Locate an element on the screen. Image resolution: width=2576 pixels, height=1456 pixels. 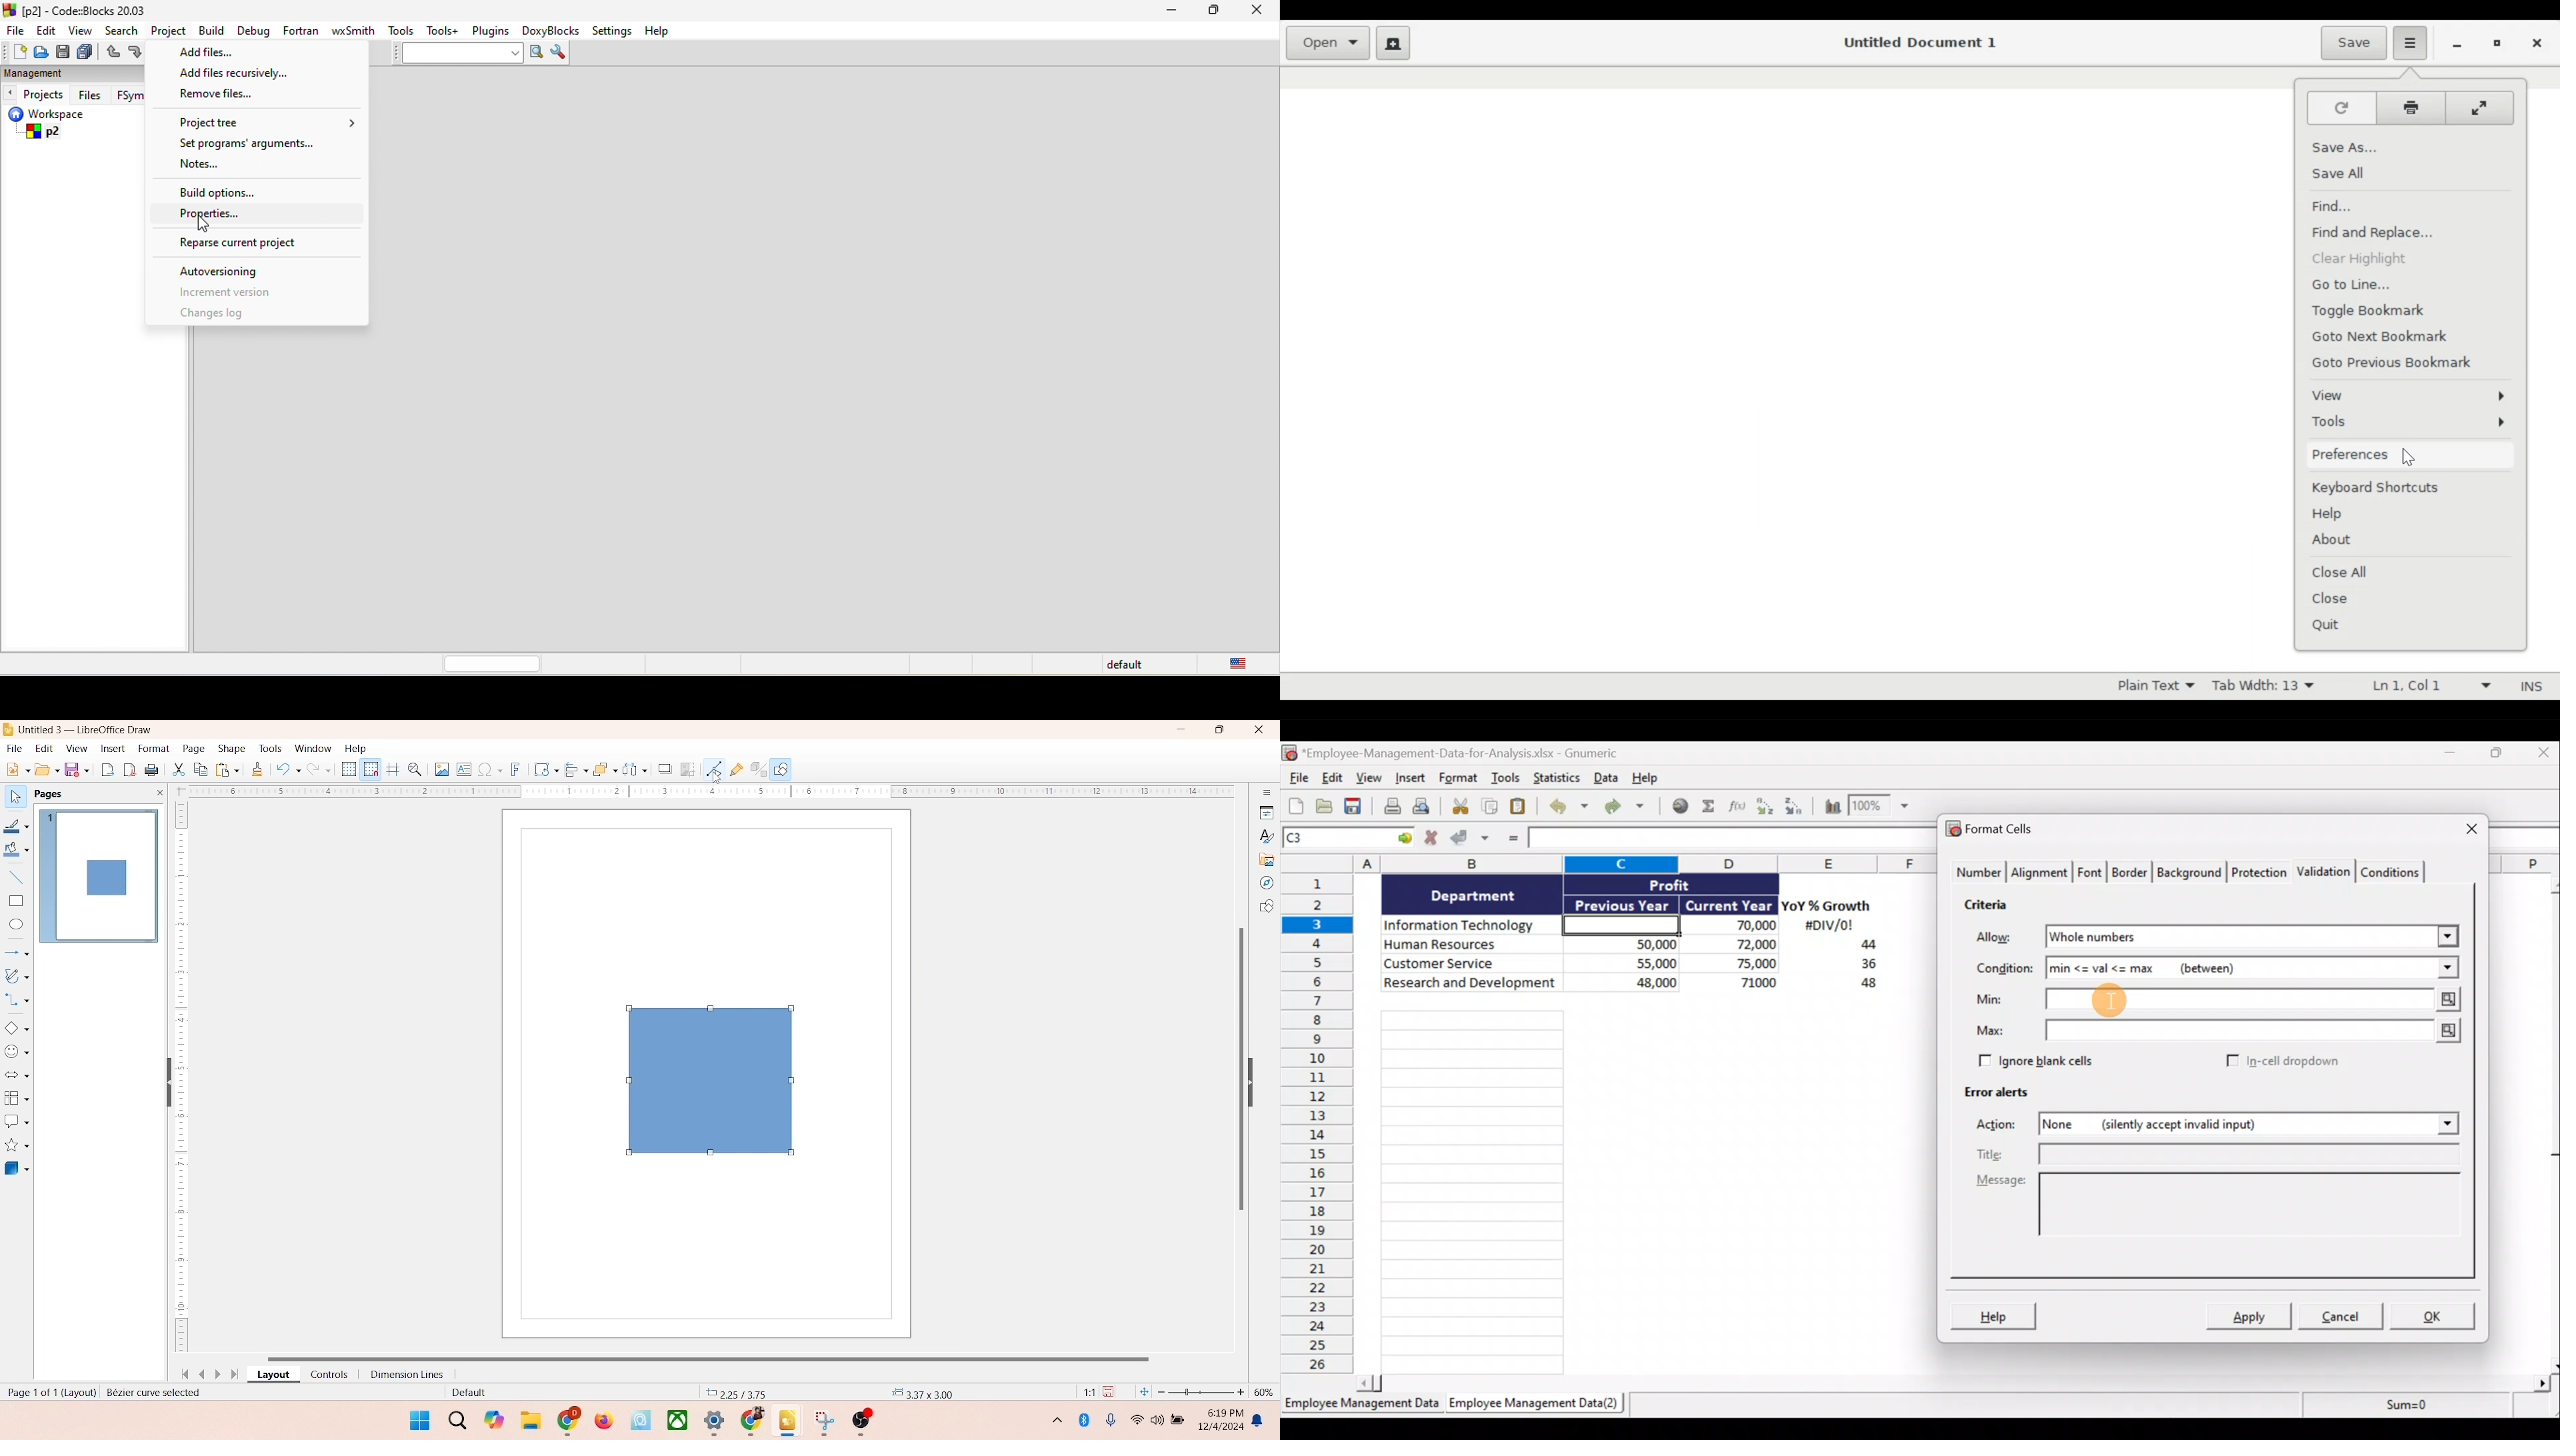
plugins is located at coordinates (492, 32).